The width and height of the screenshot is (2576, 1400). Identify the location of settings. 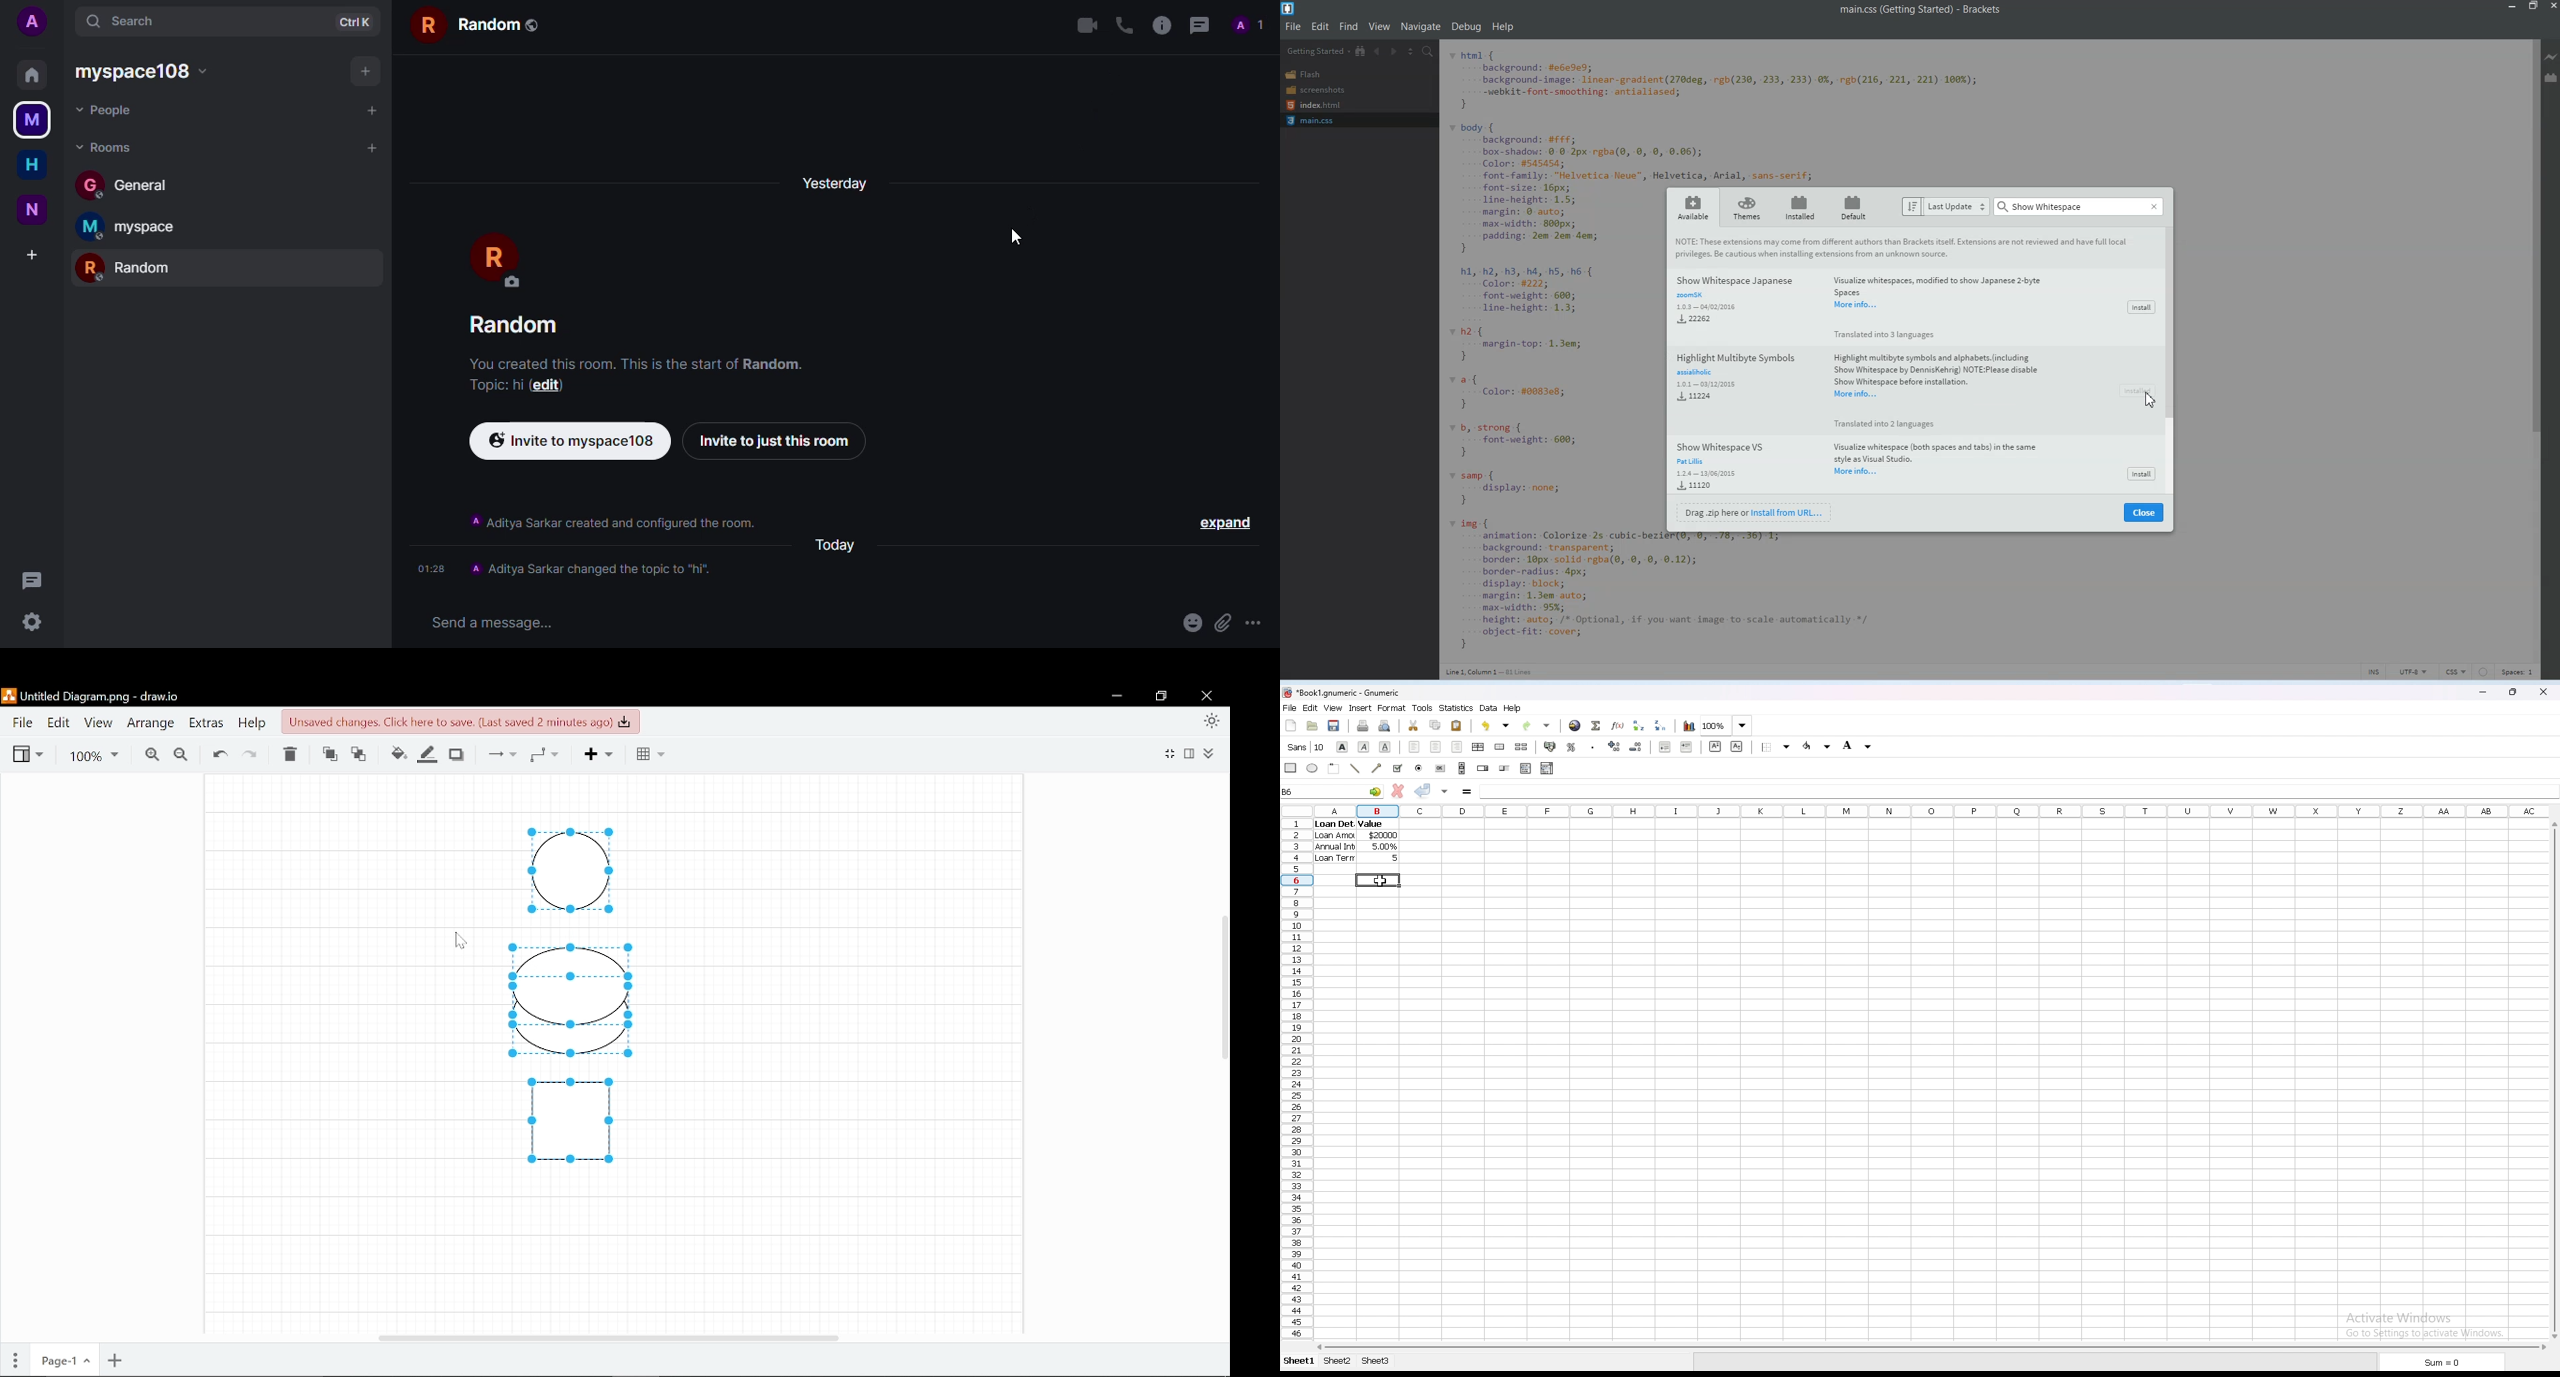
(32, 621).